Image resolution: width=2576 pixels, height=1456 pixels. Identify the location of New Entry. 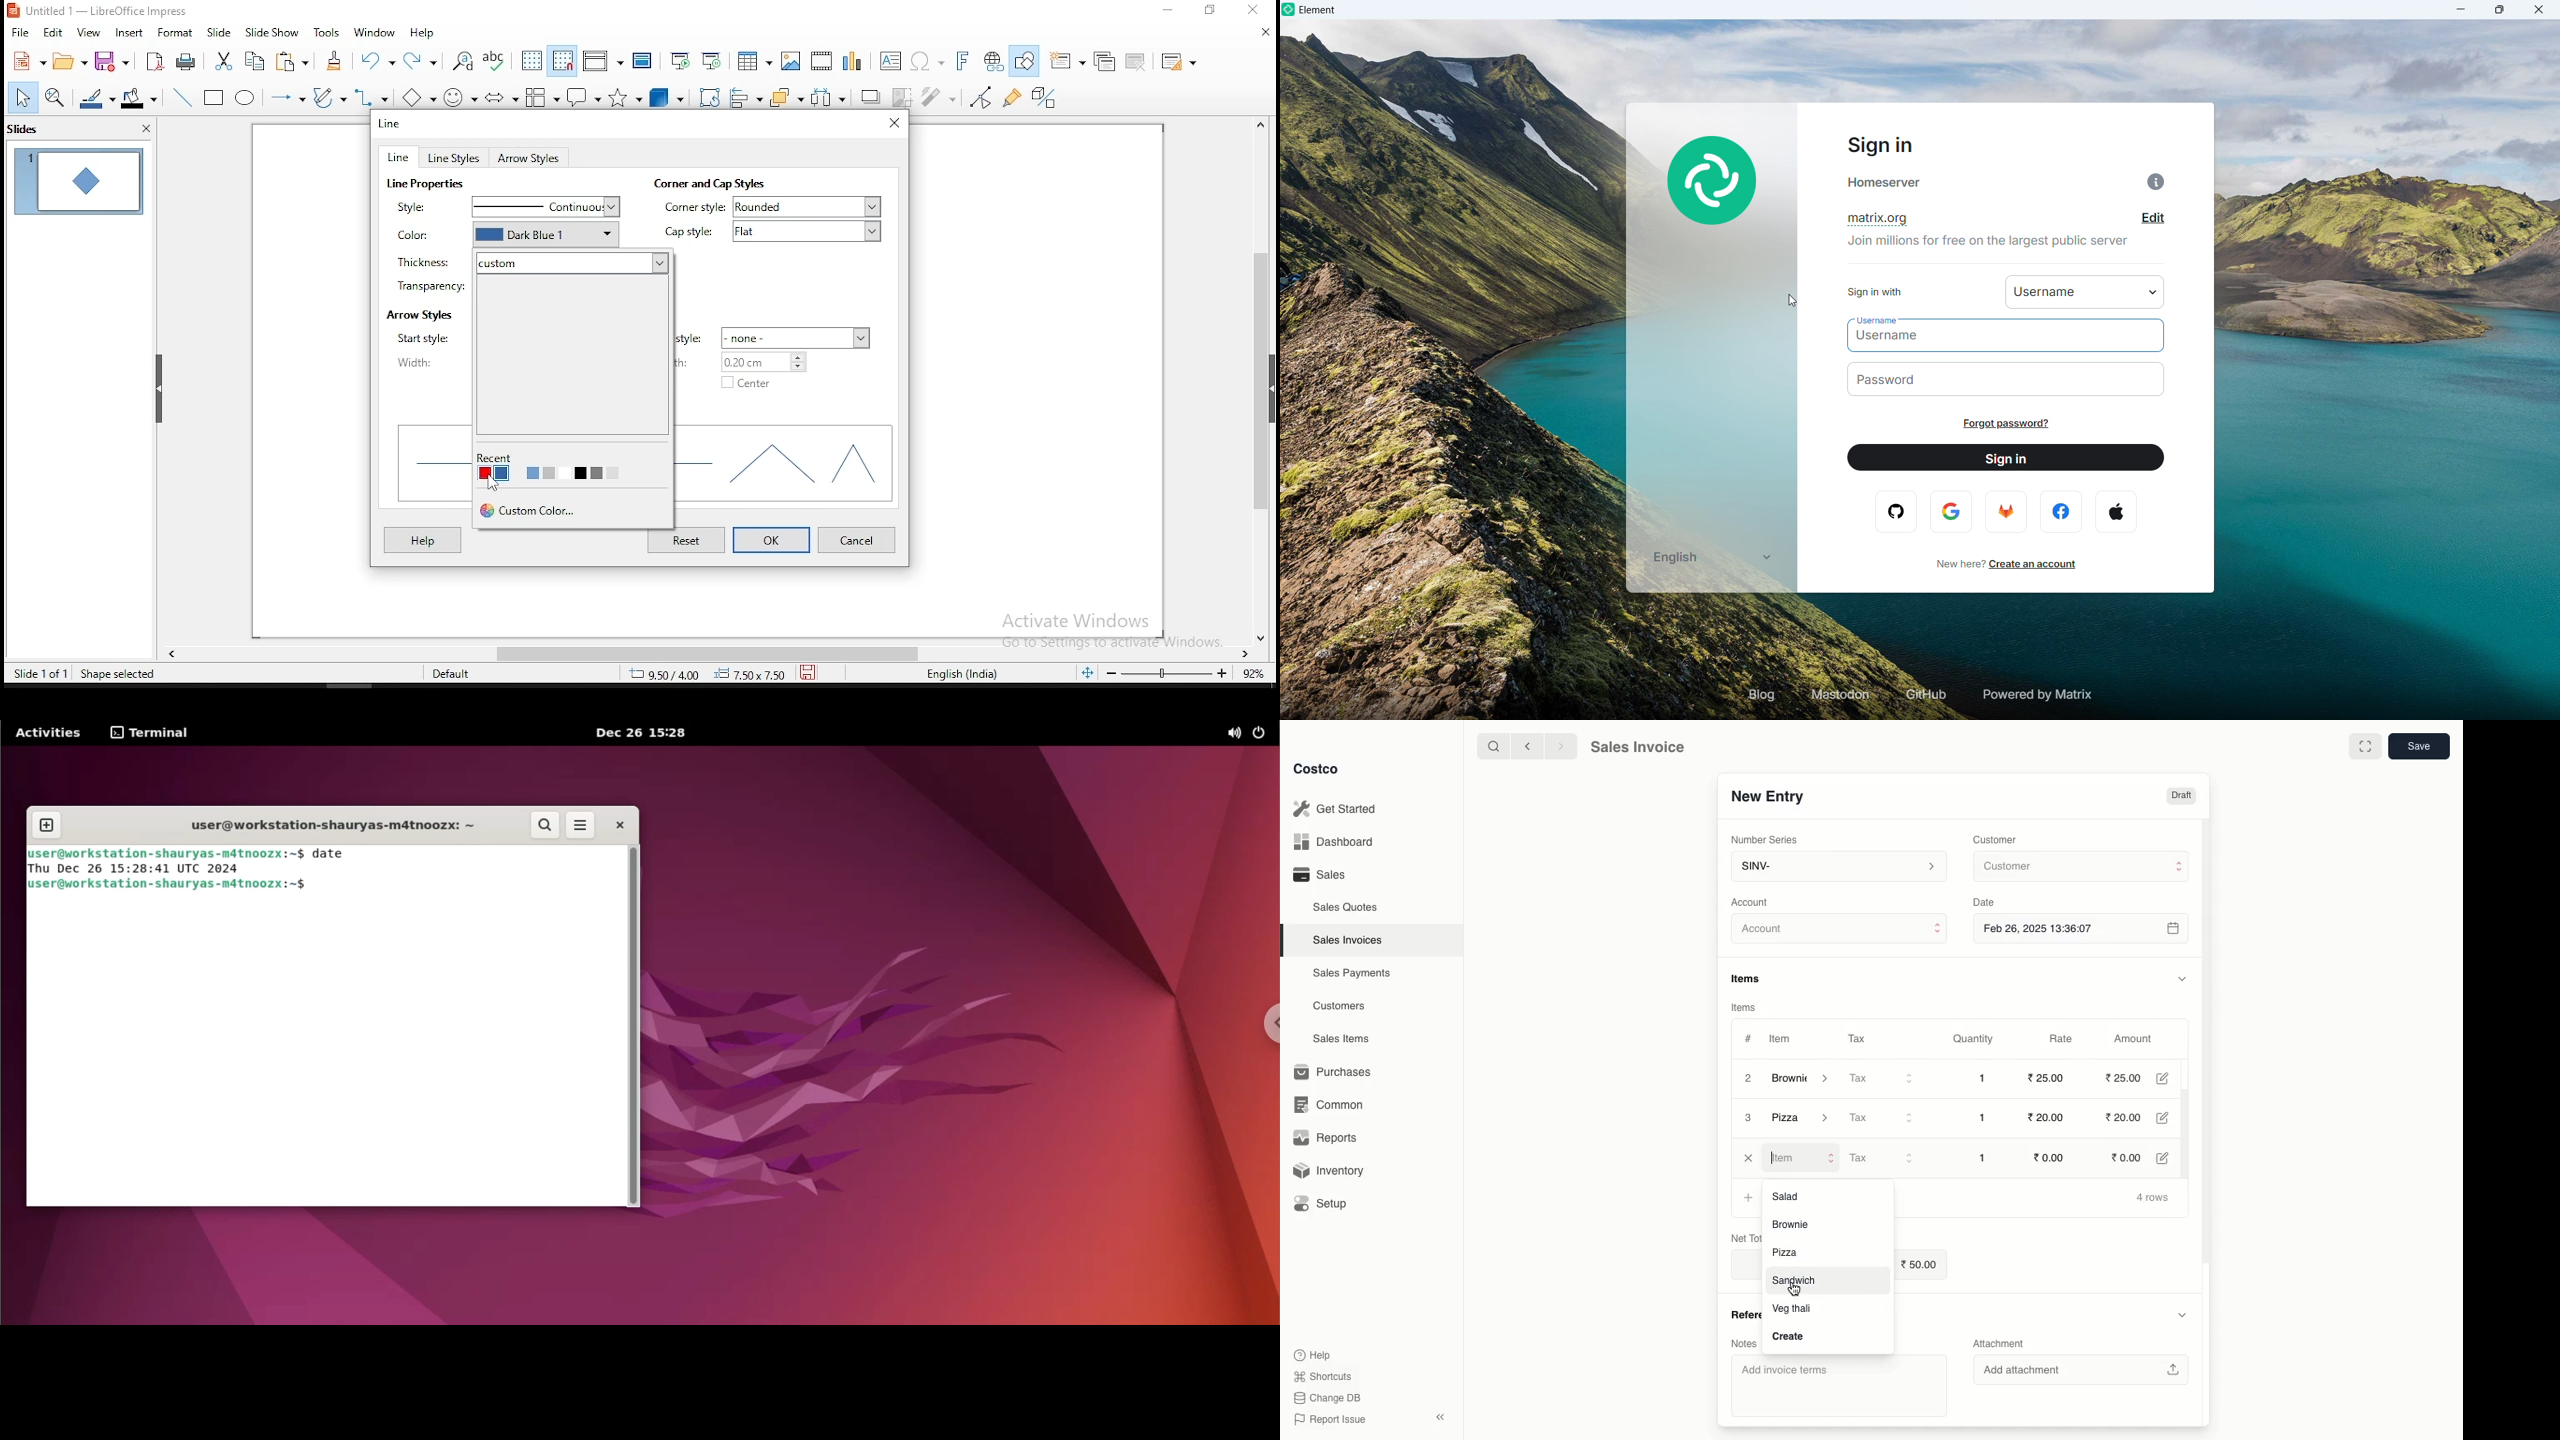
(1767, 796).